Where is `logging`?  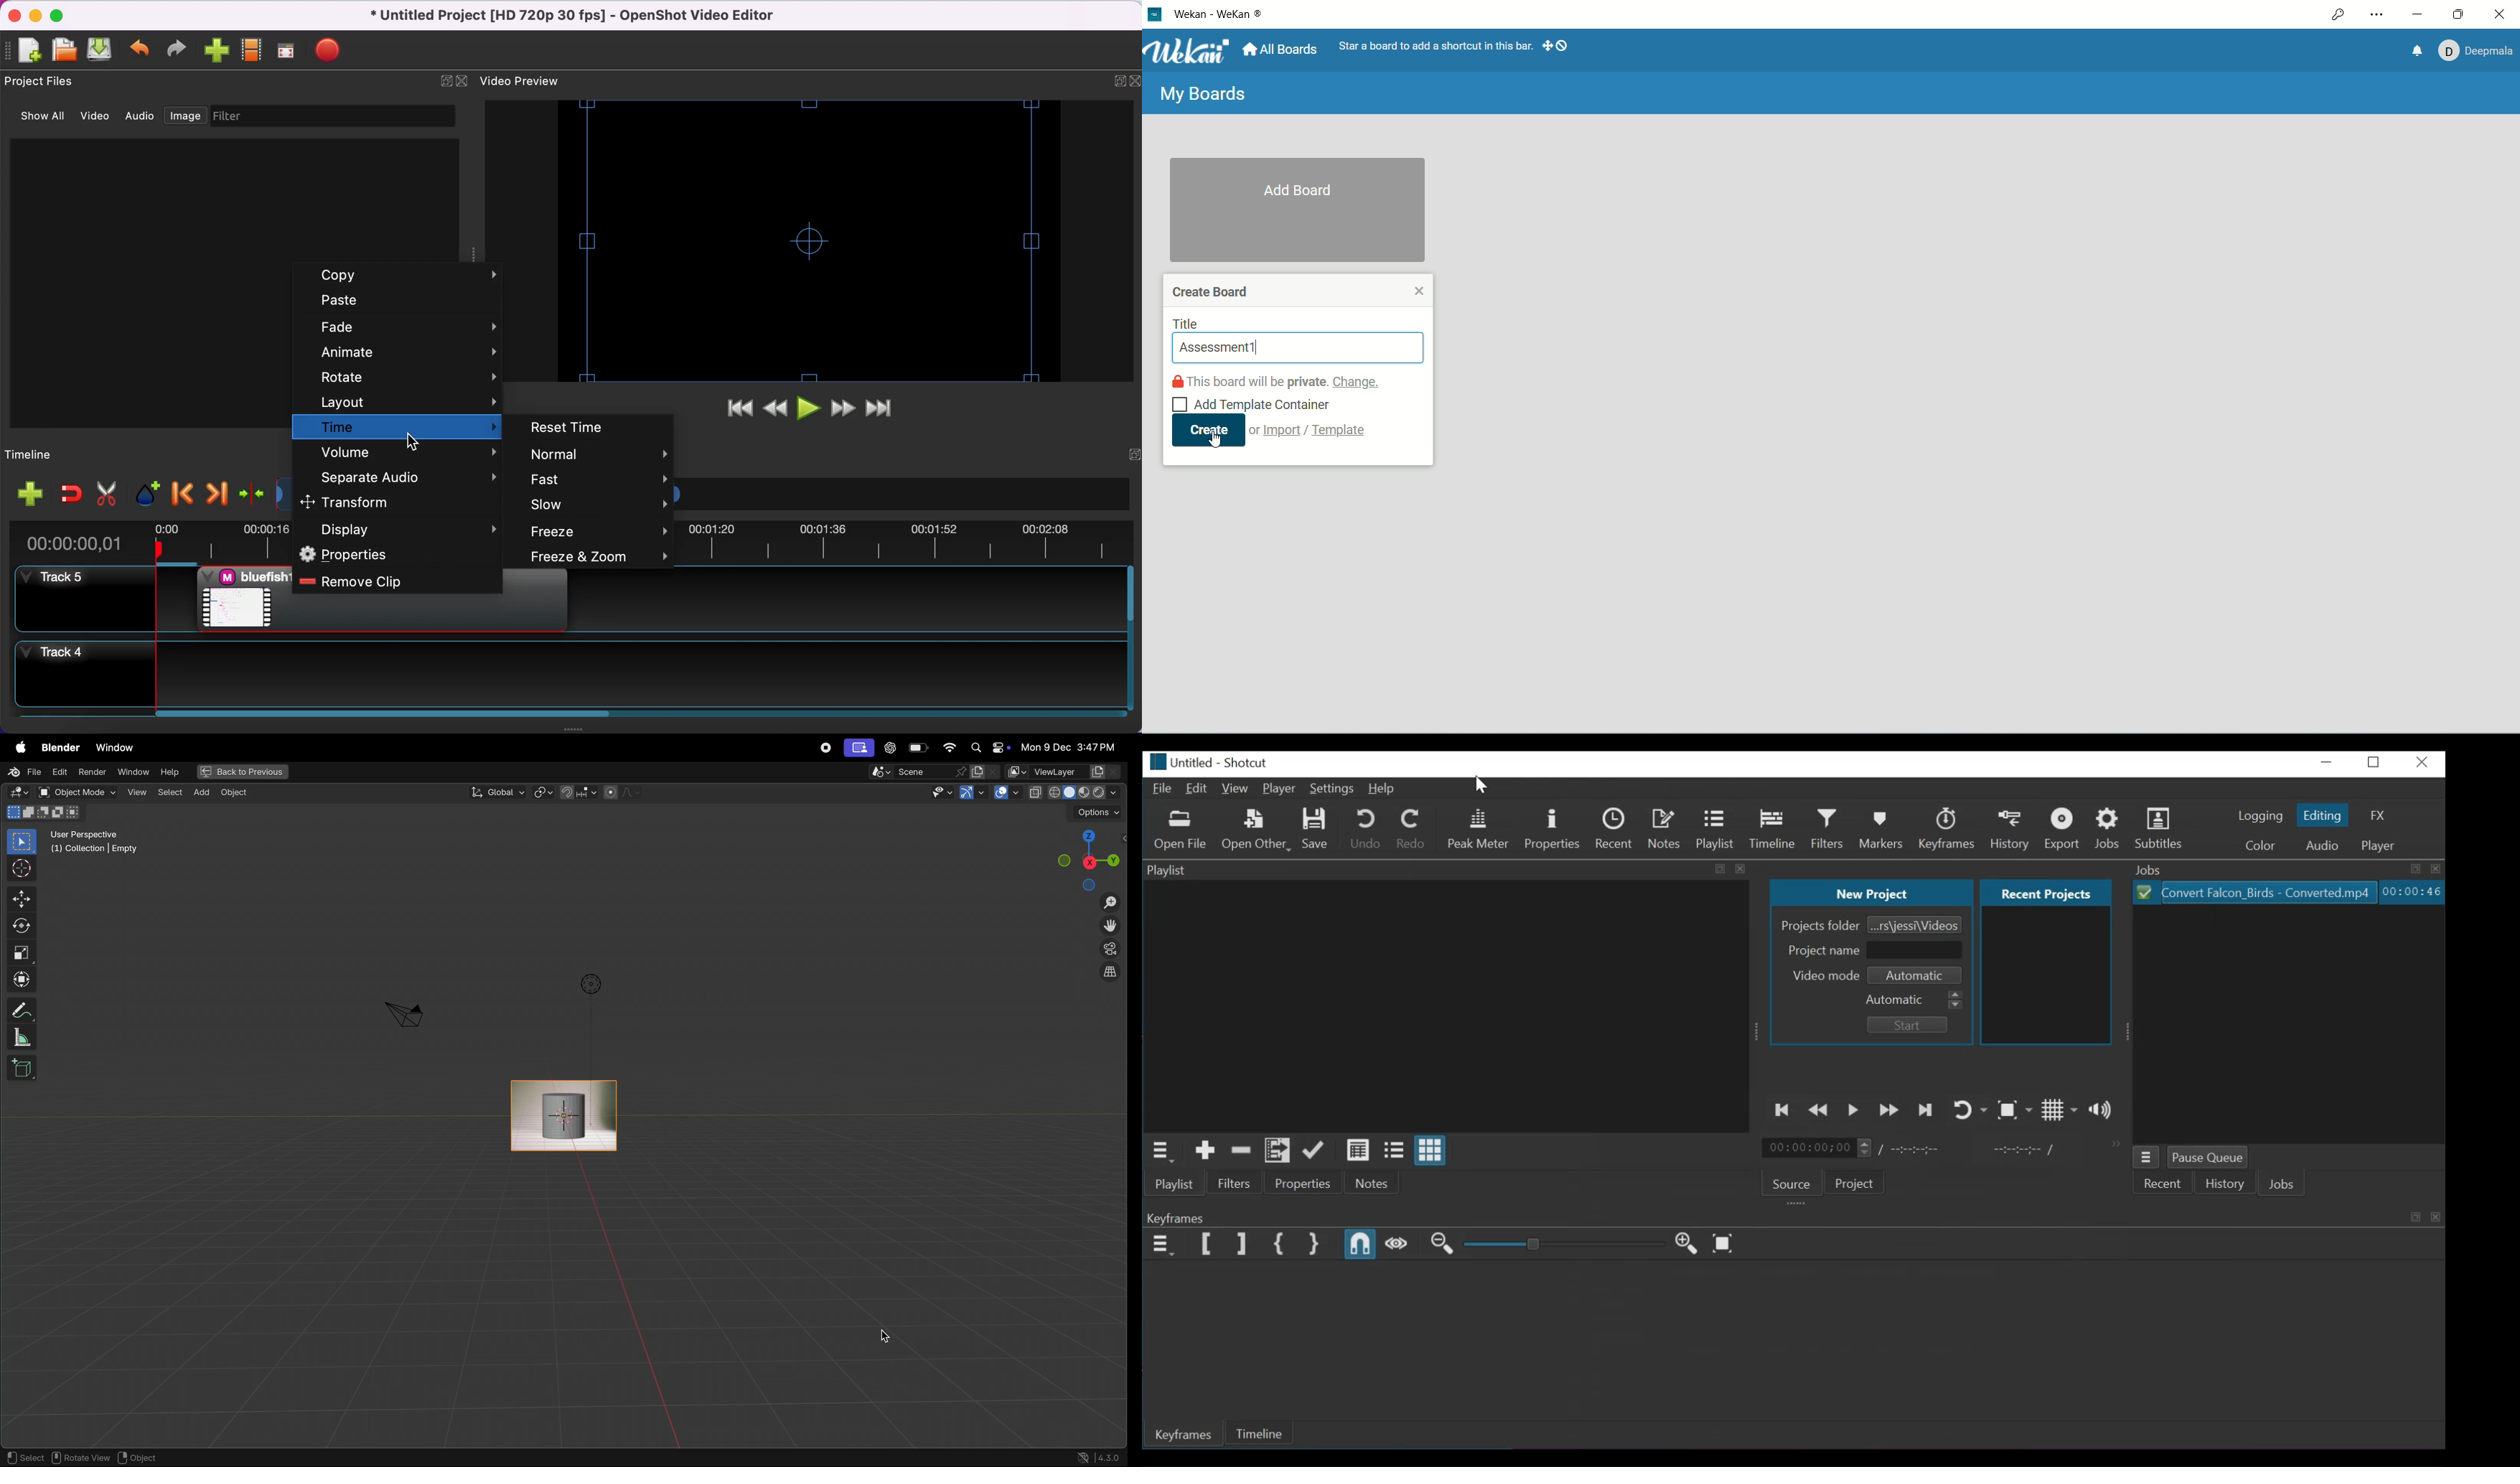 logging is located at coordinates (2261, 817).